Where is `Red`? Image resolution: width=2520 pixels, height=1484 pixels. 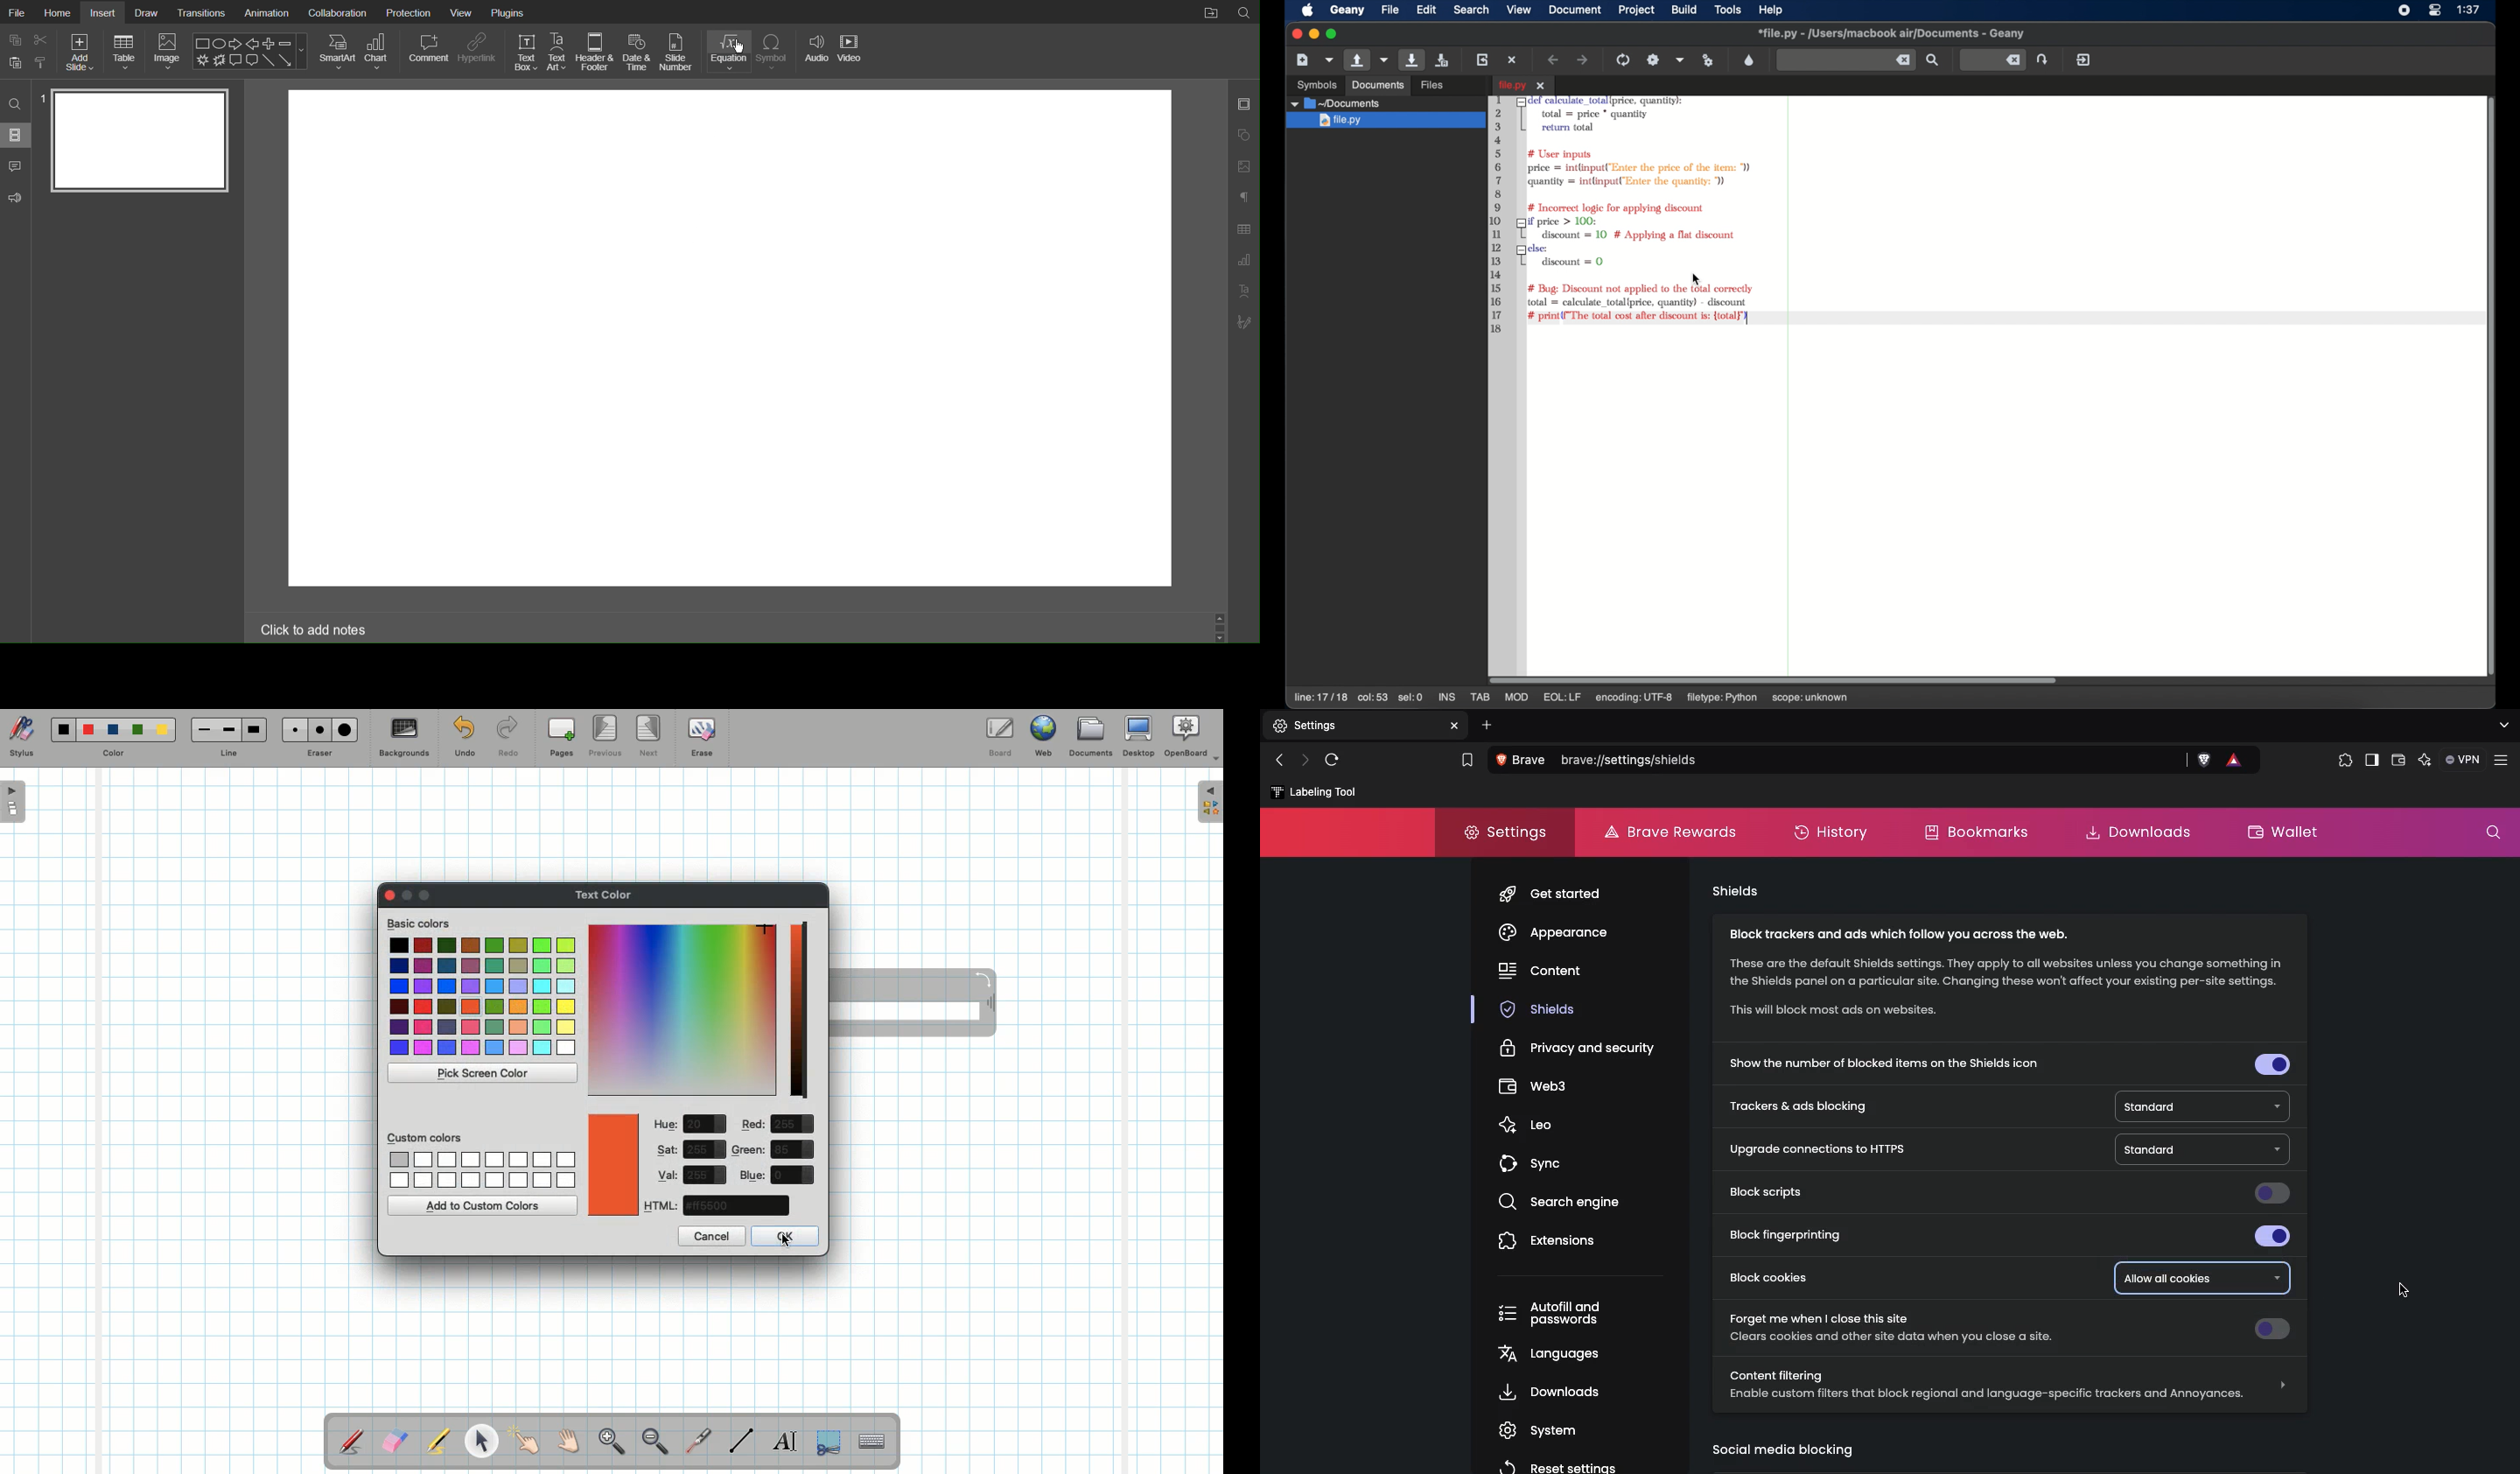
Red is located at coordinates (89, 730).